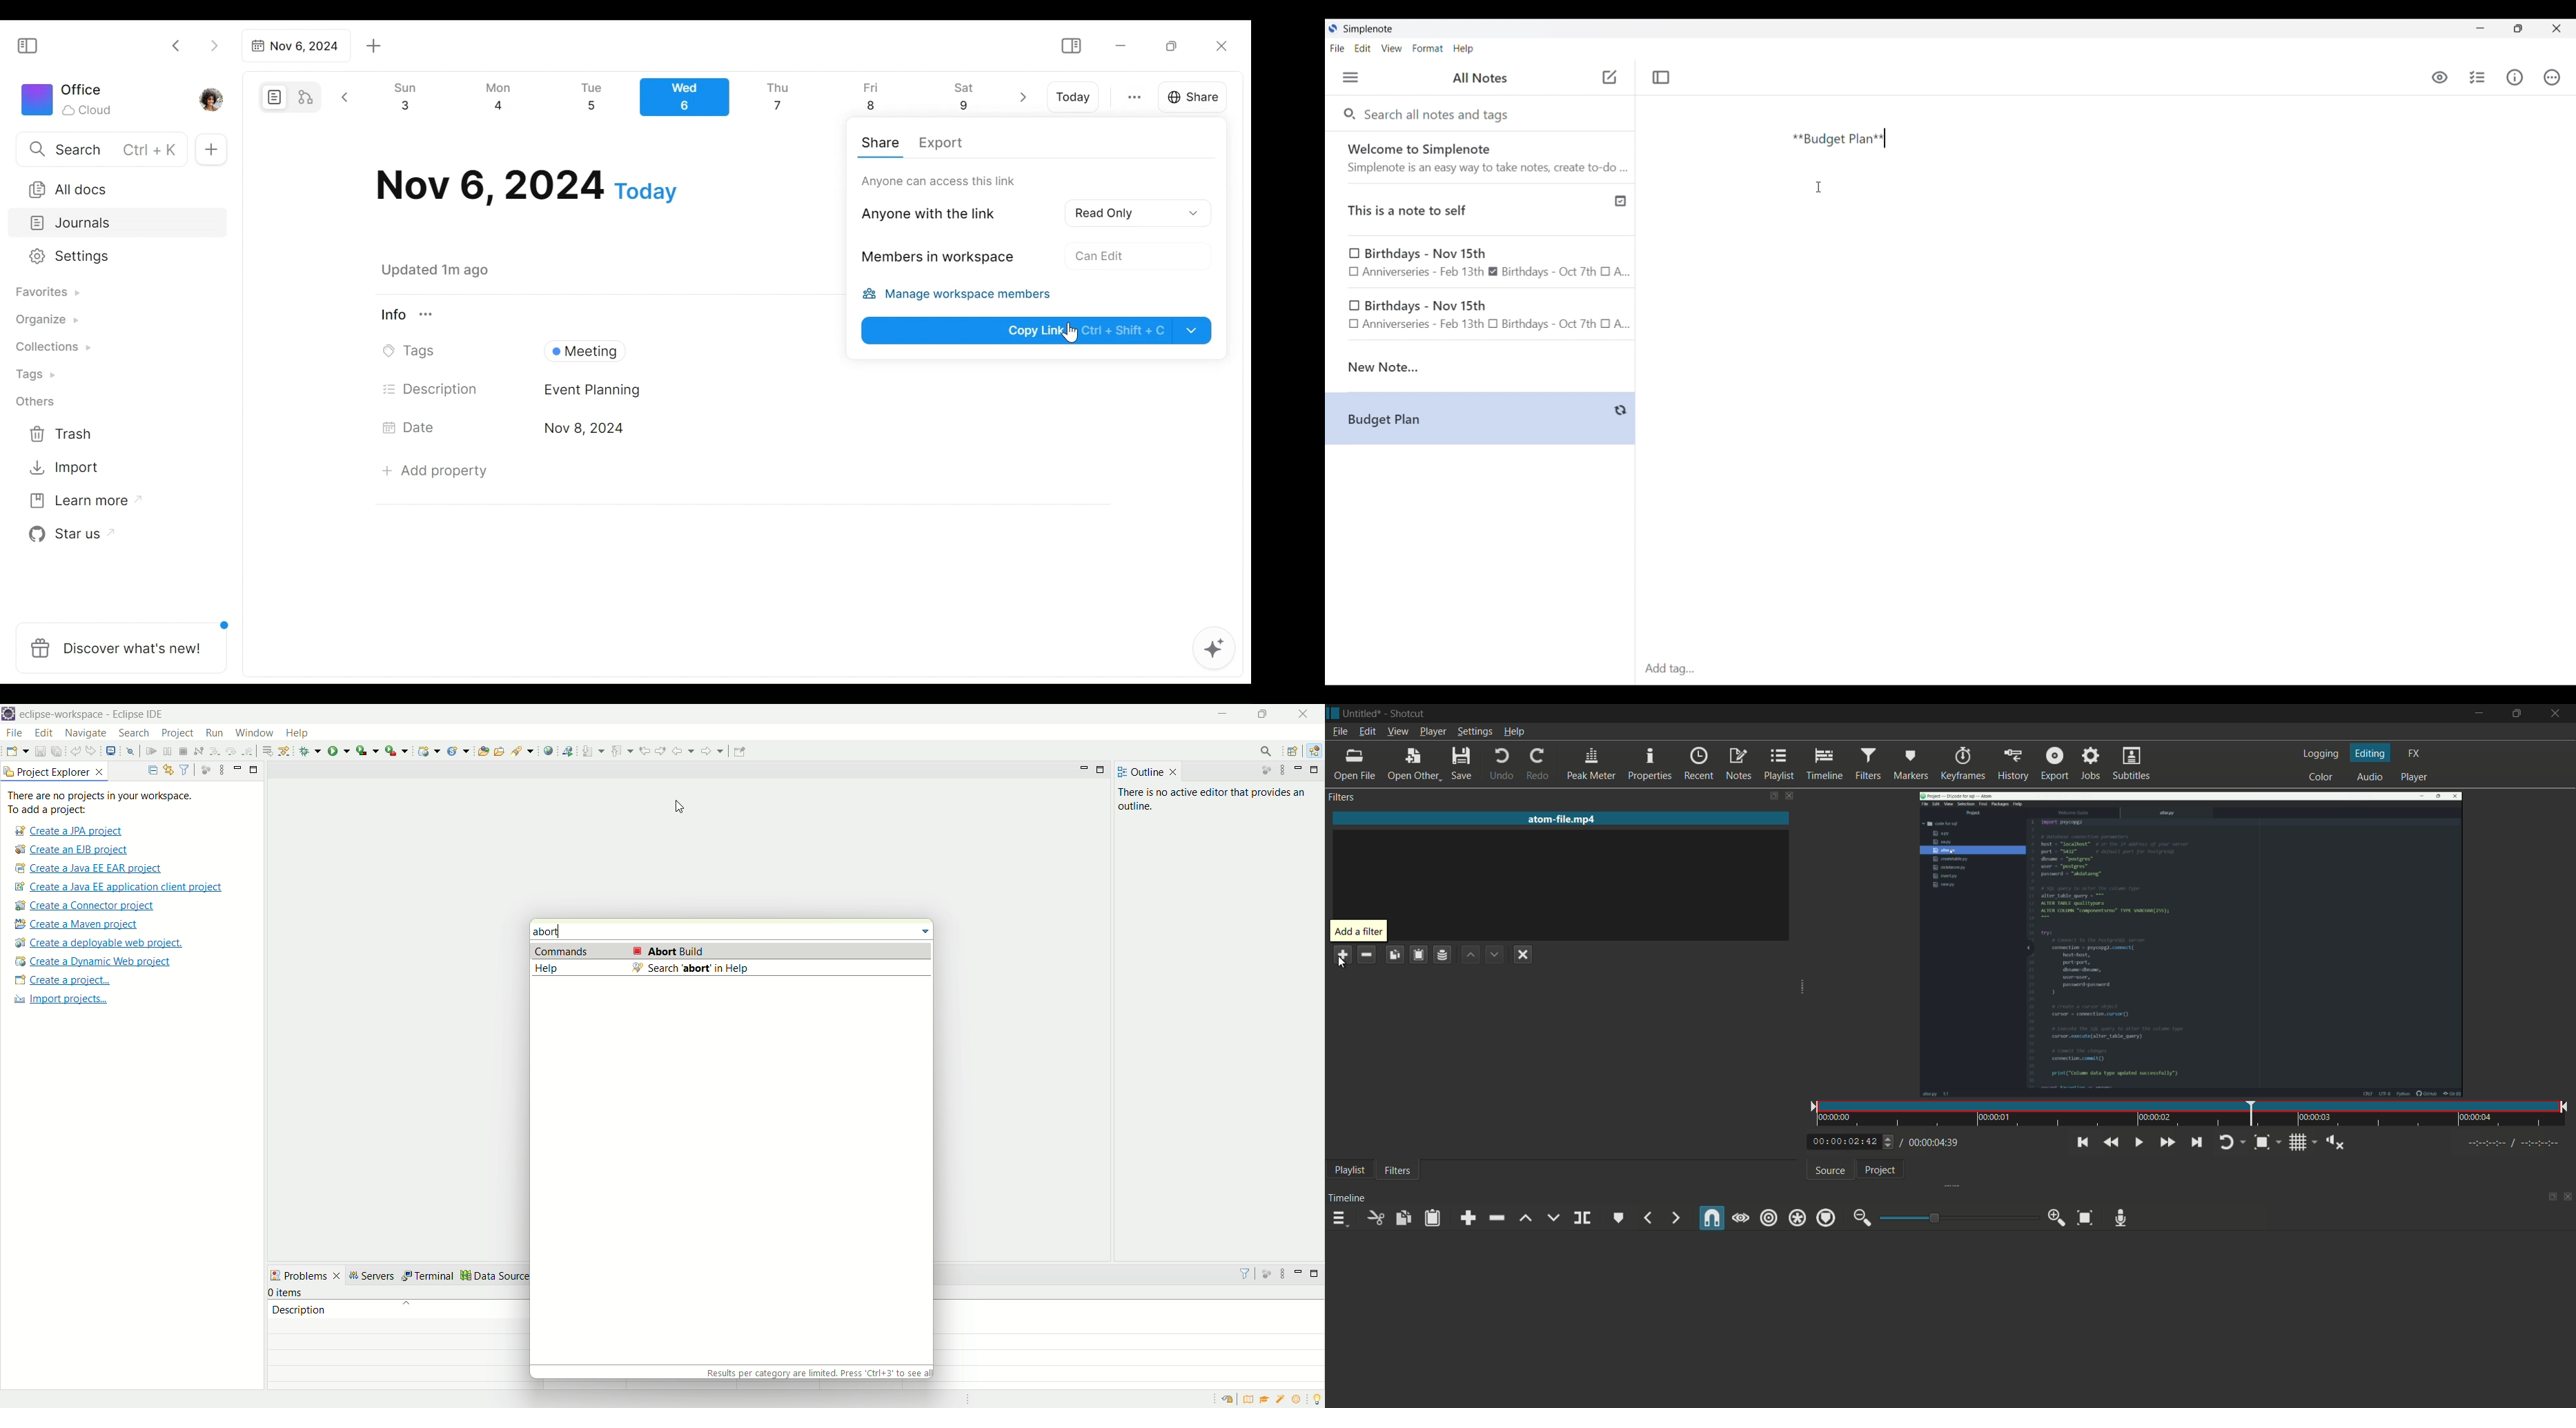 This screenshot has width=2576, height=1428. Describe the element at coordinates (1889, 1143) in the screenshot. I see `toggle buttons` at that location.